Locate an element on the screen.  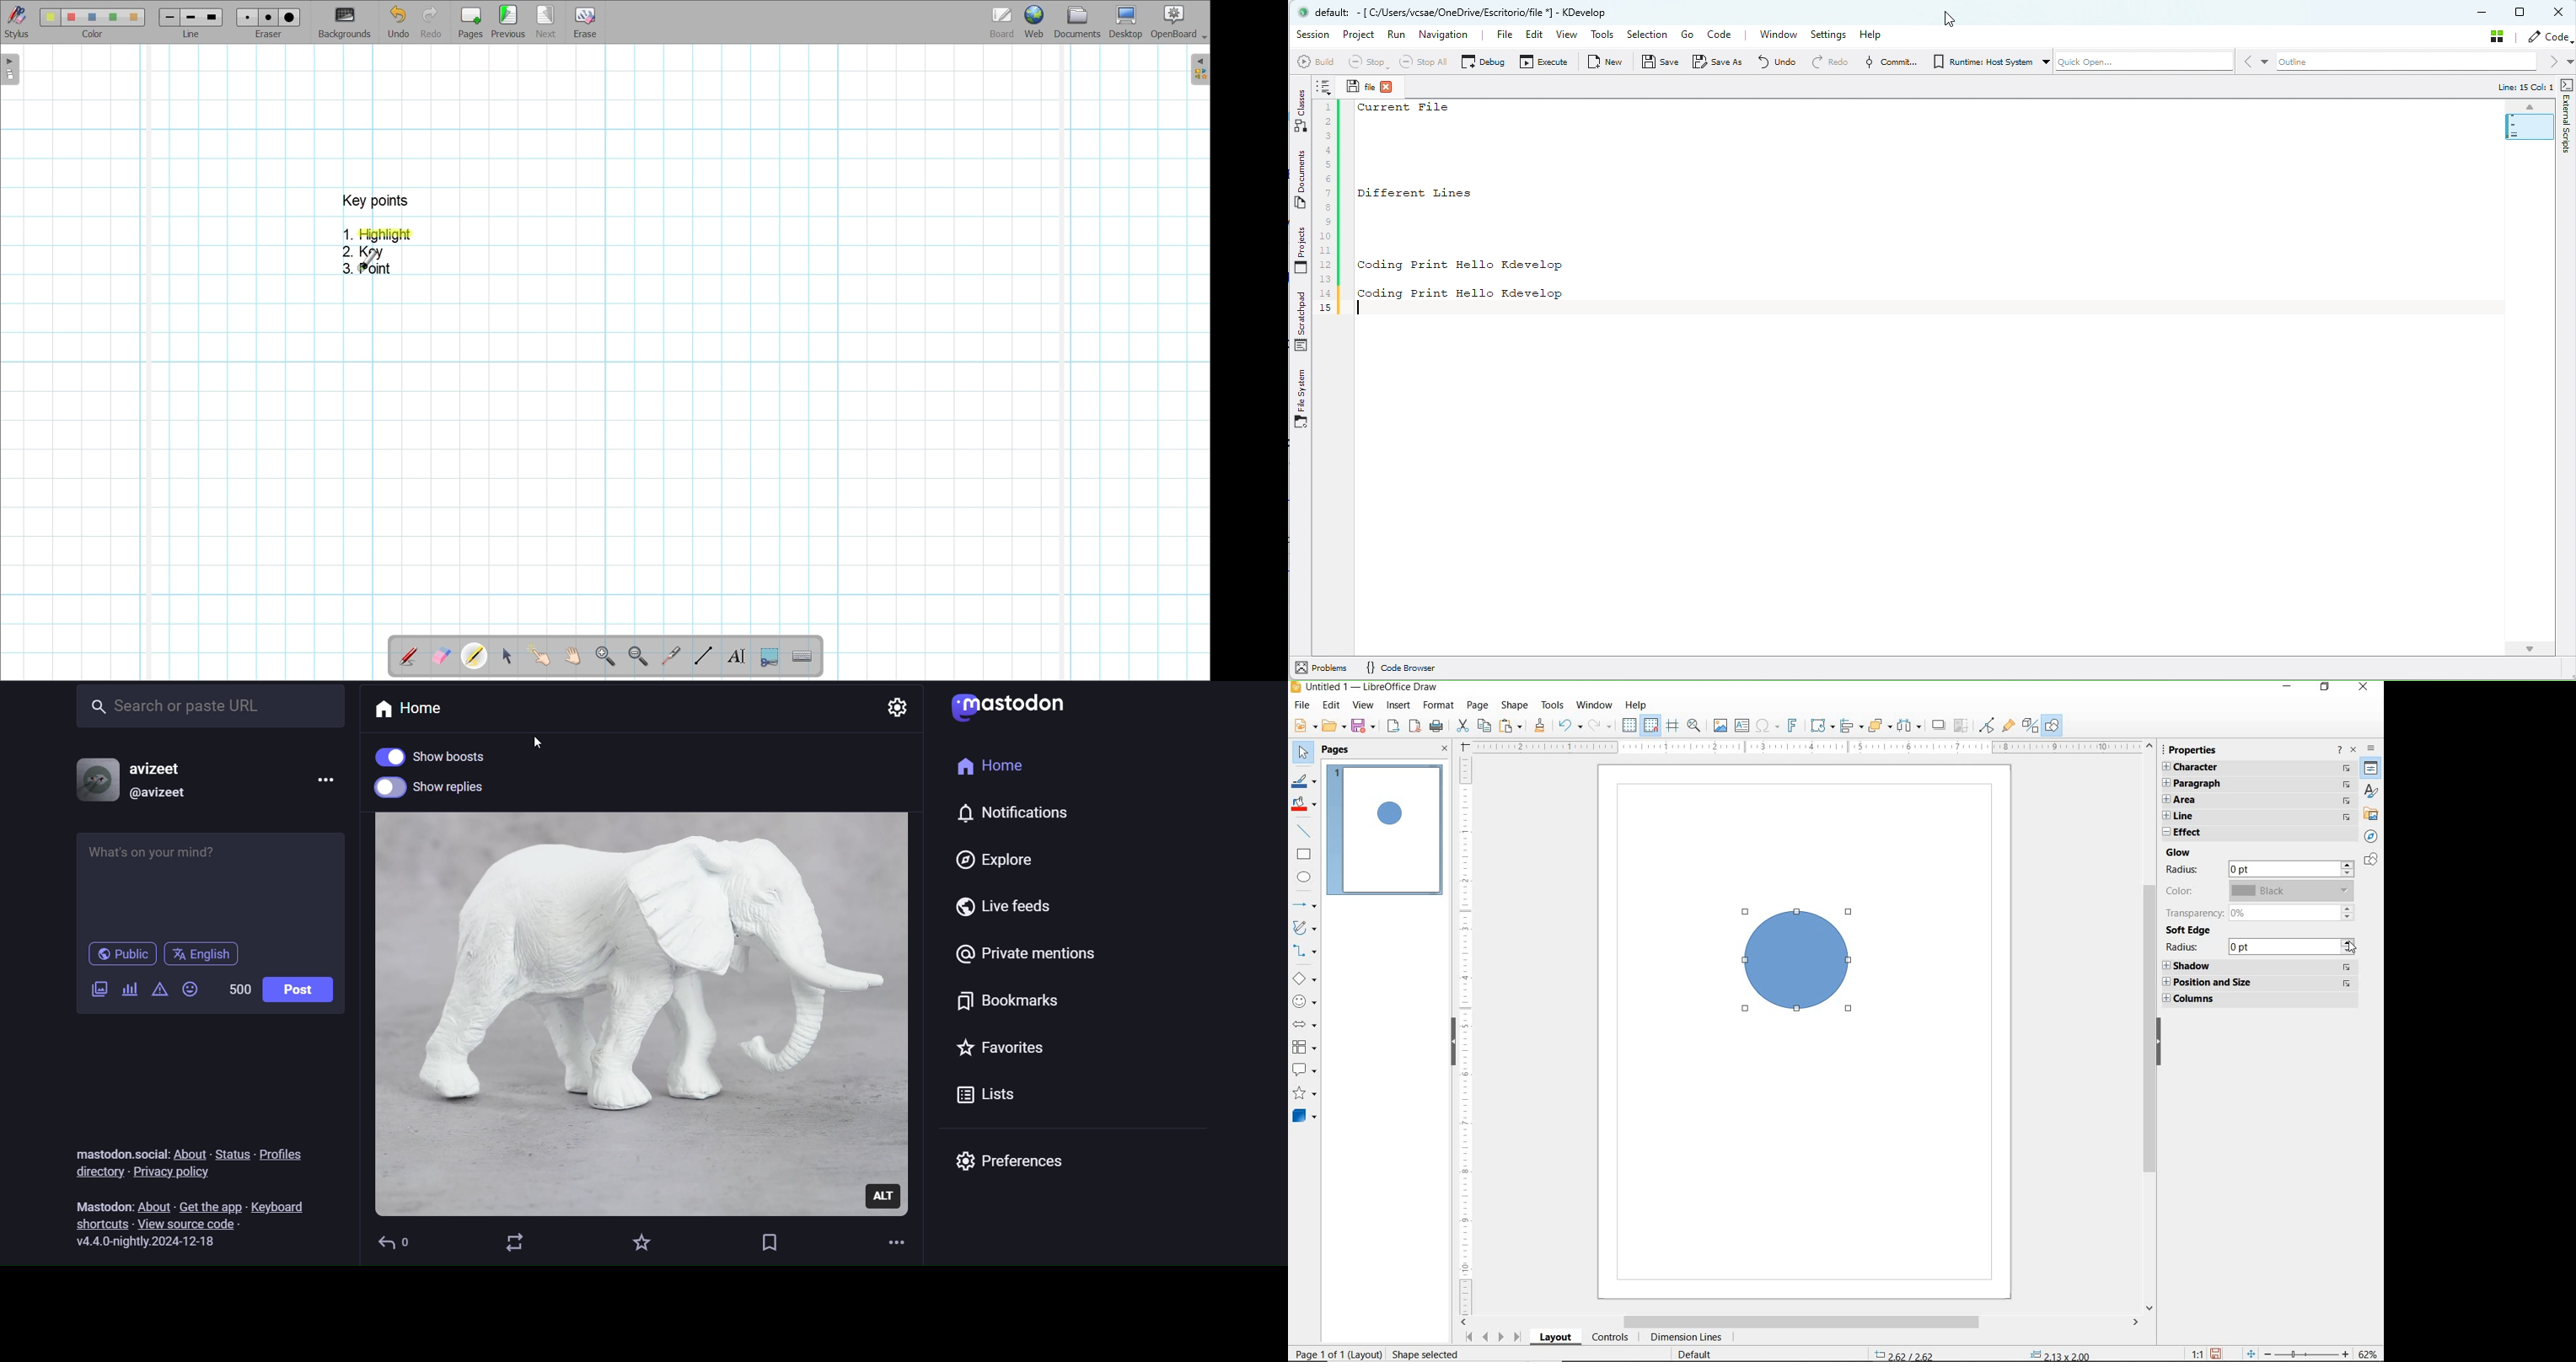
PAGE is located at coordinates (1478, 706).